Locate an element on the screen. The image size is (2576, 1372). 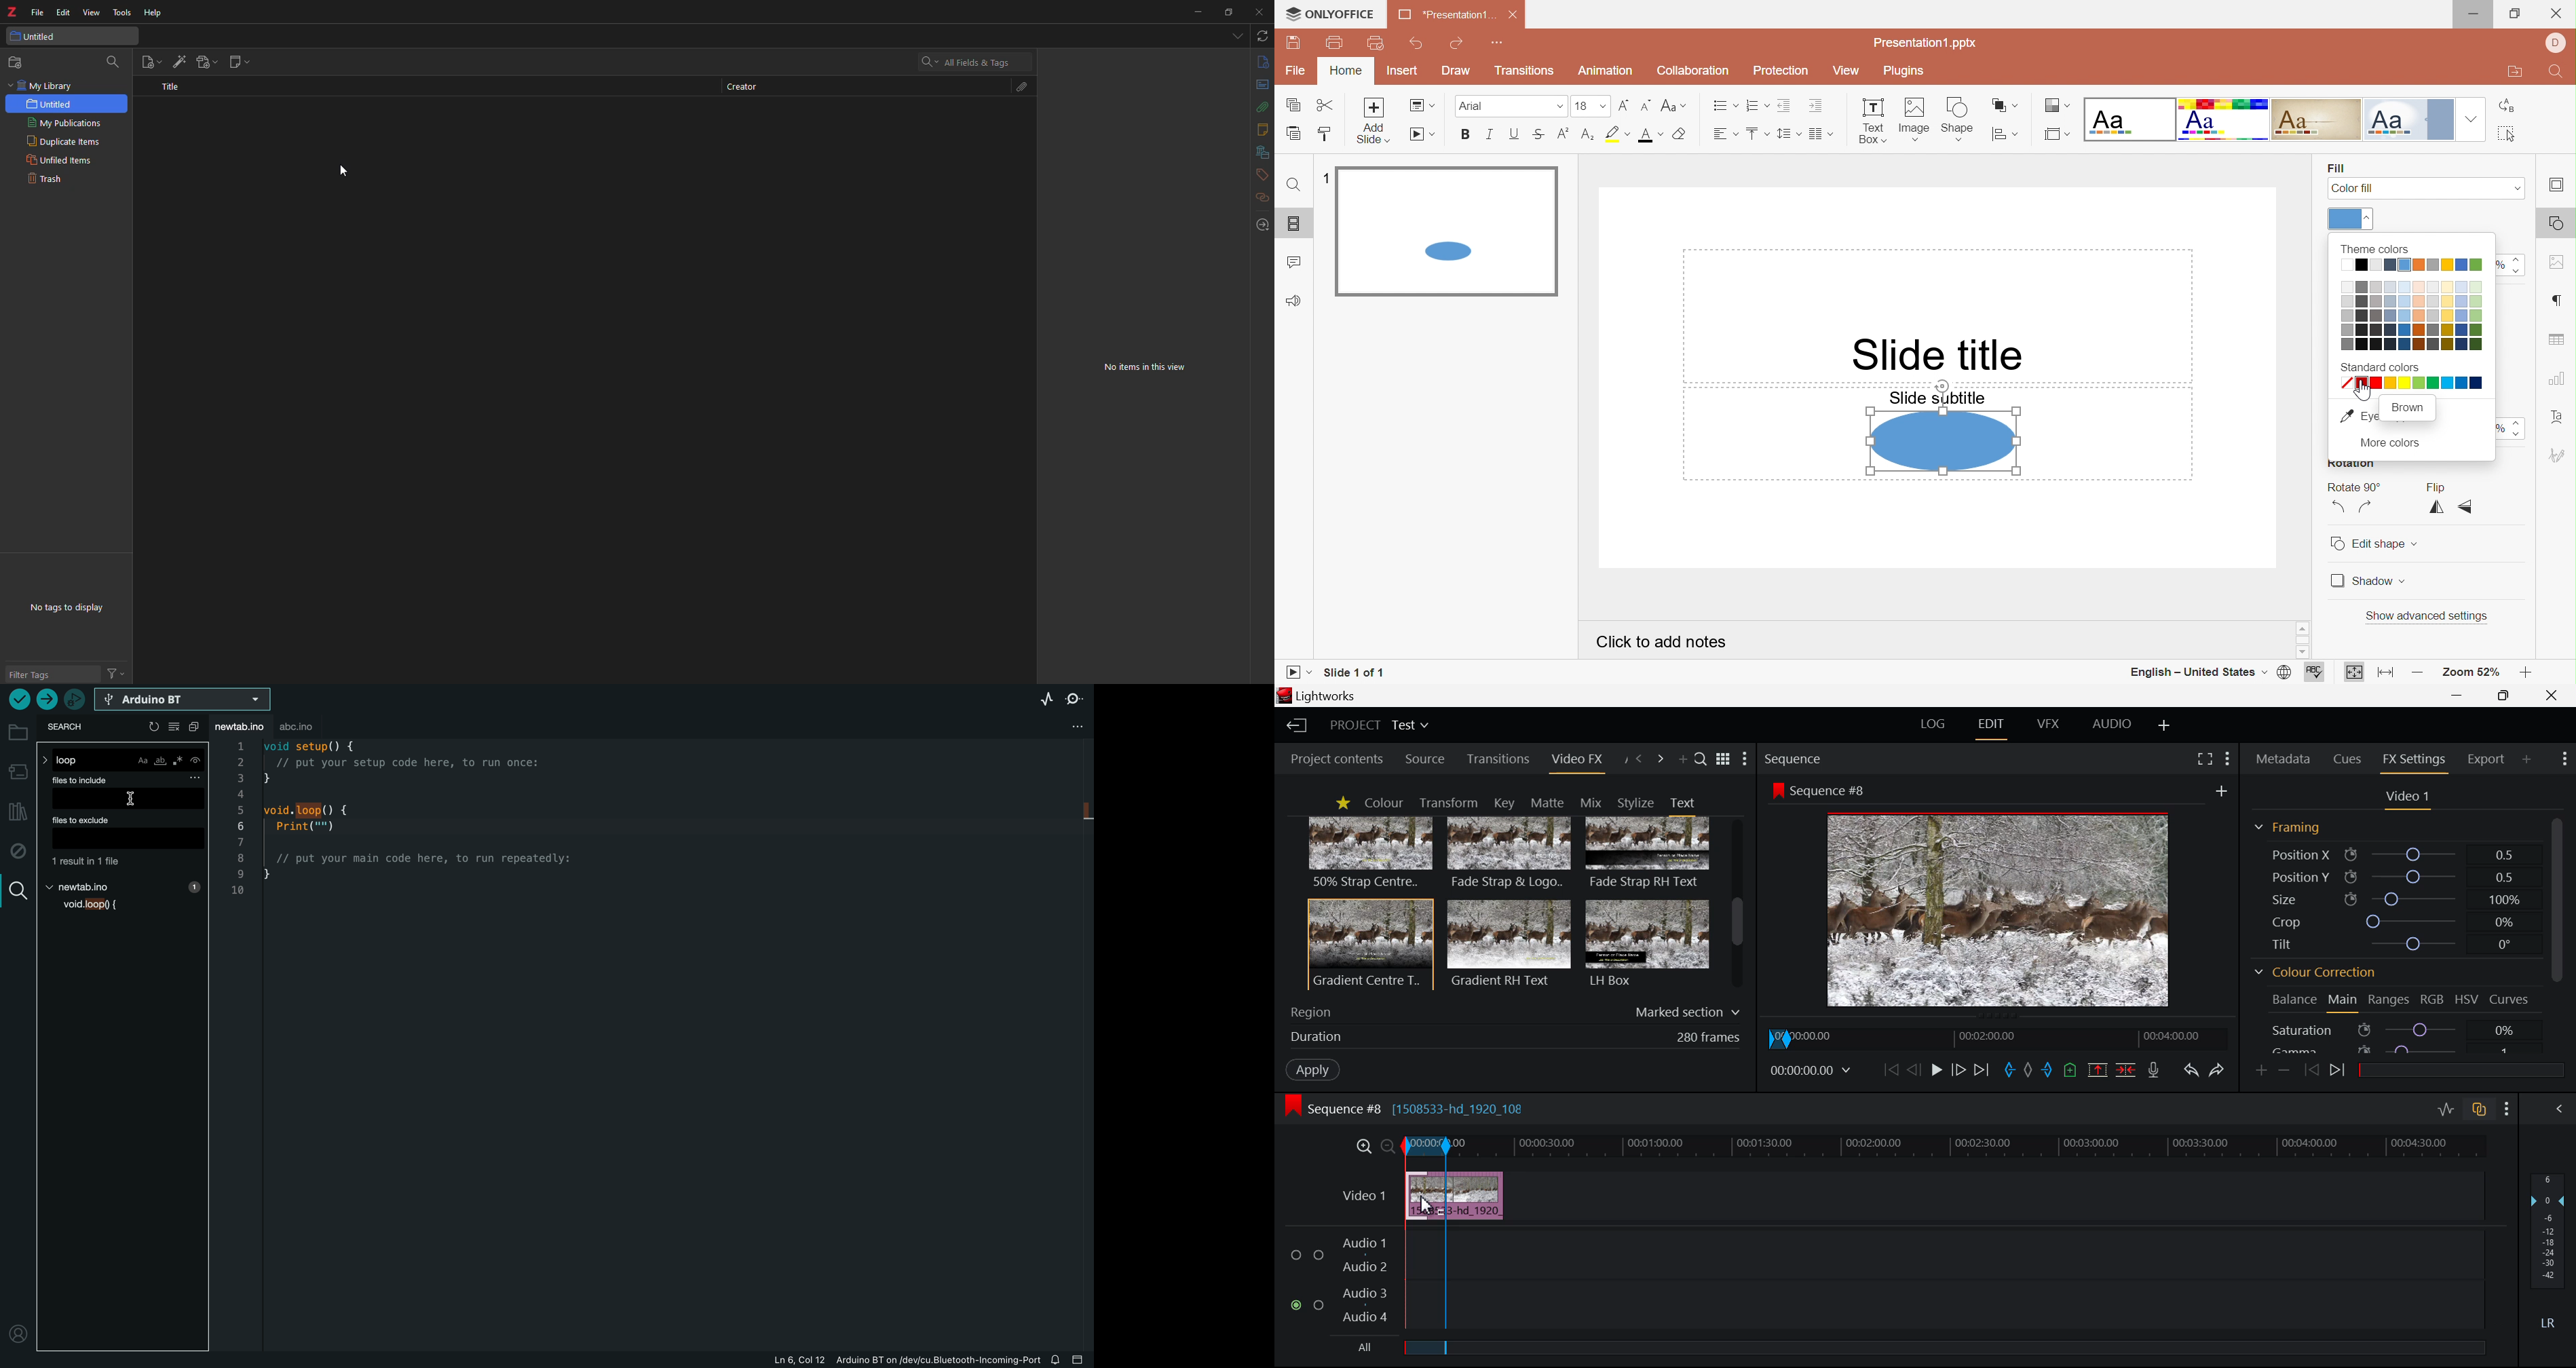
Find is located at coordinates (2556, 73).